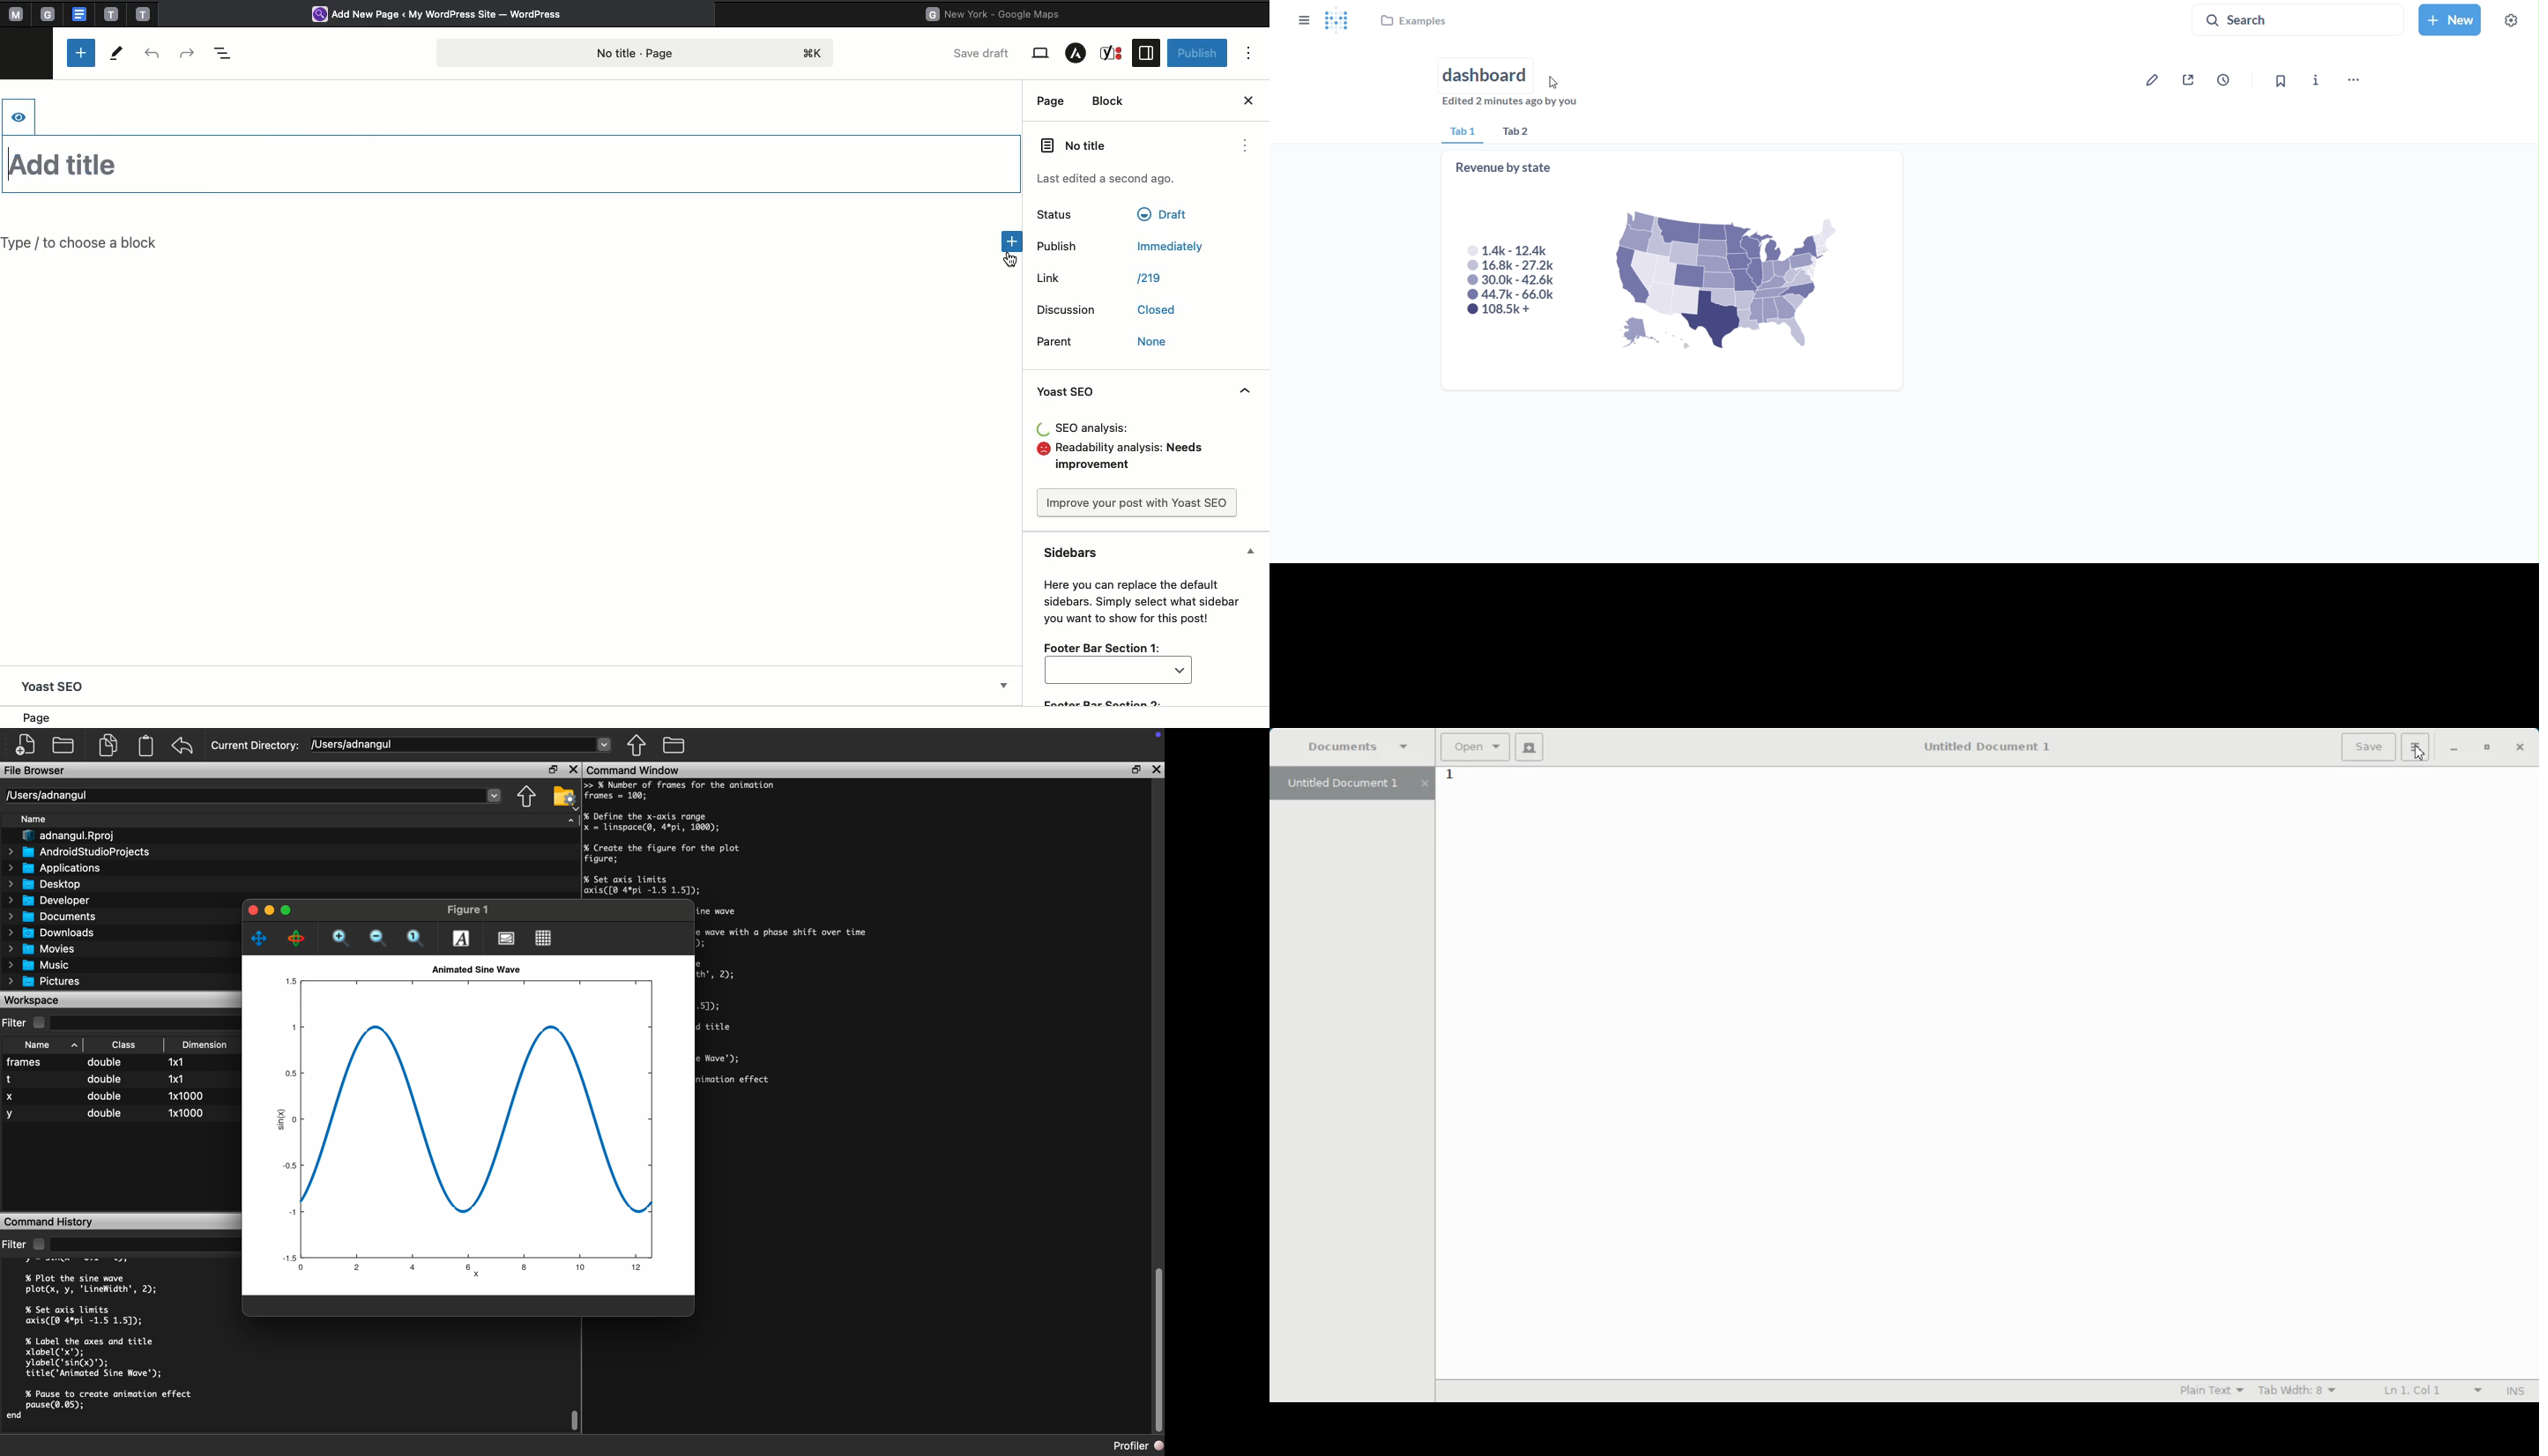  I want to click on Page, so click(639, 51).